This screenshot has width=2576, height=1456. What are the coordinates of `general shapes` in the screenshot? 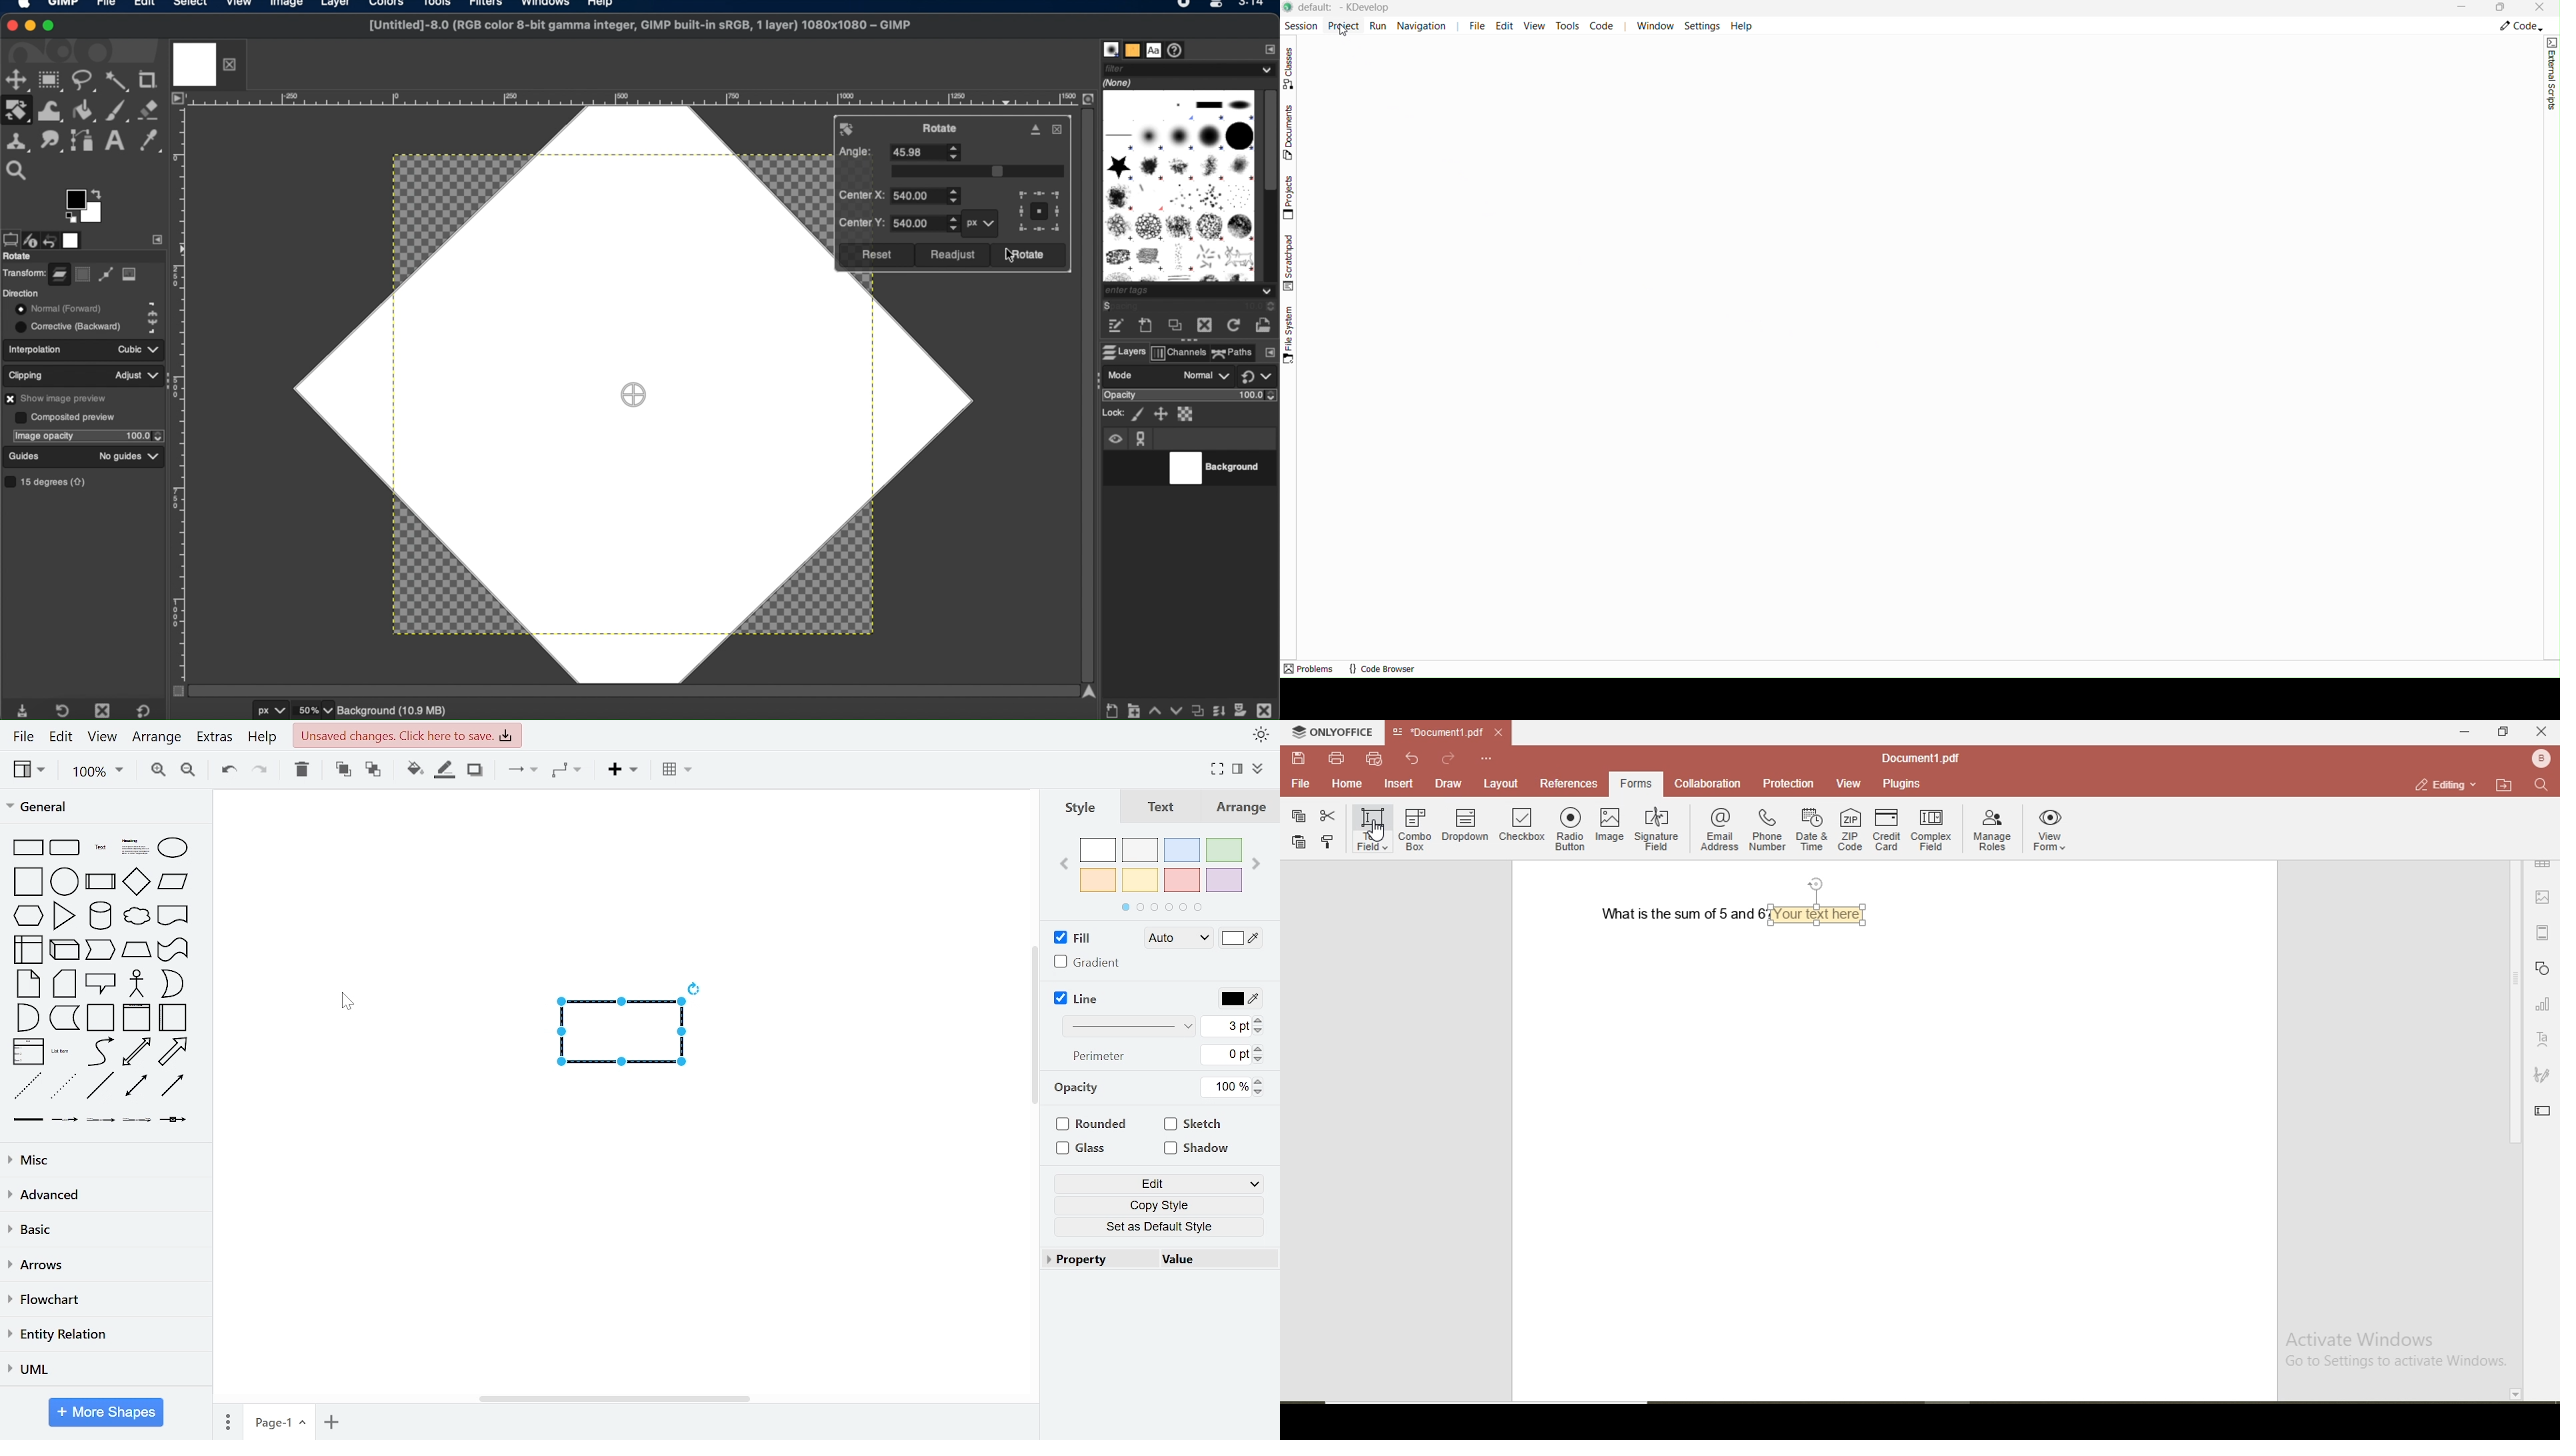 It's located at (98, 915).